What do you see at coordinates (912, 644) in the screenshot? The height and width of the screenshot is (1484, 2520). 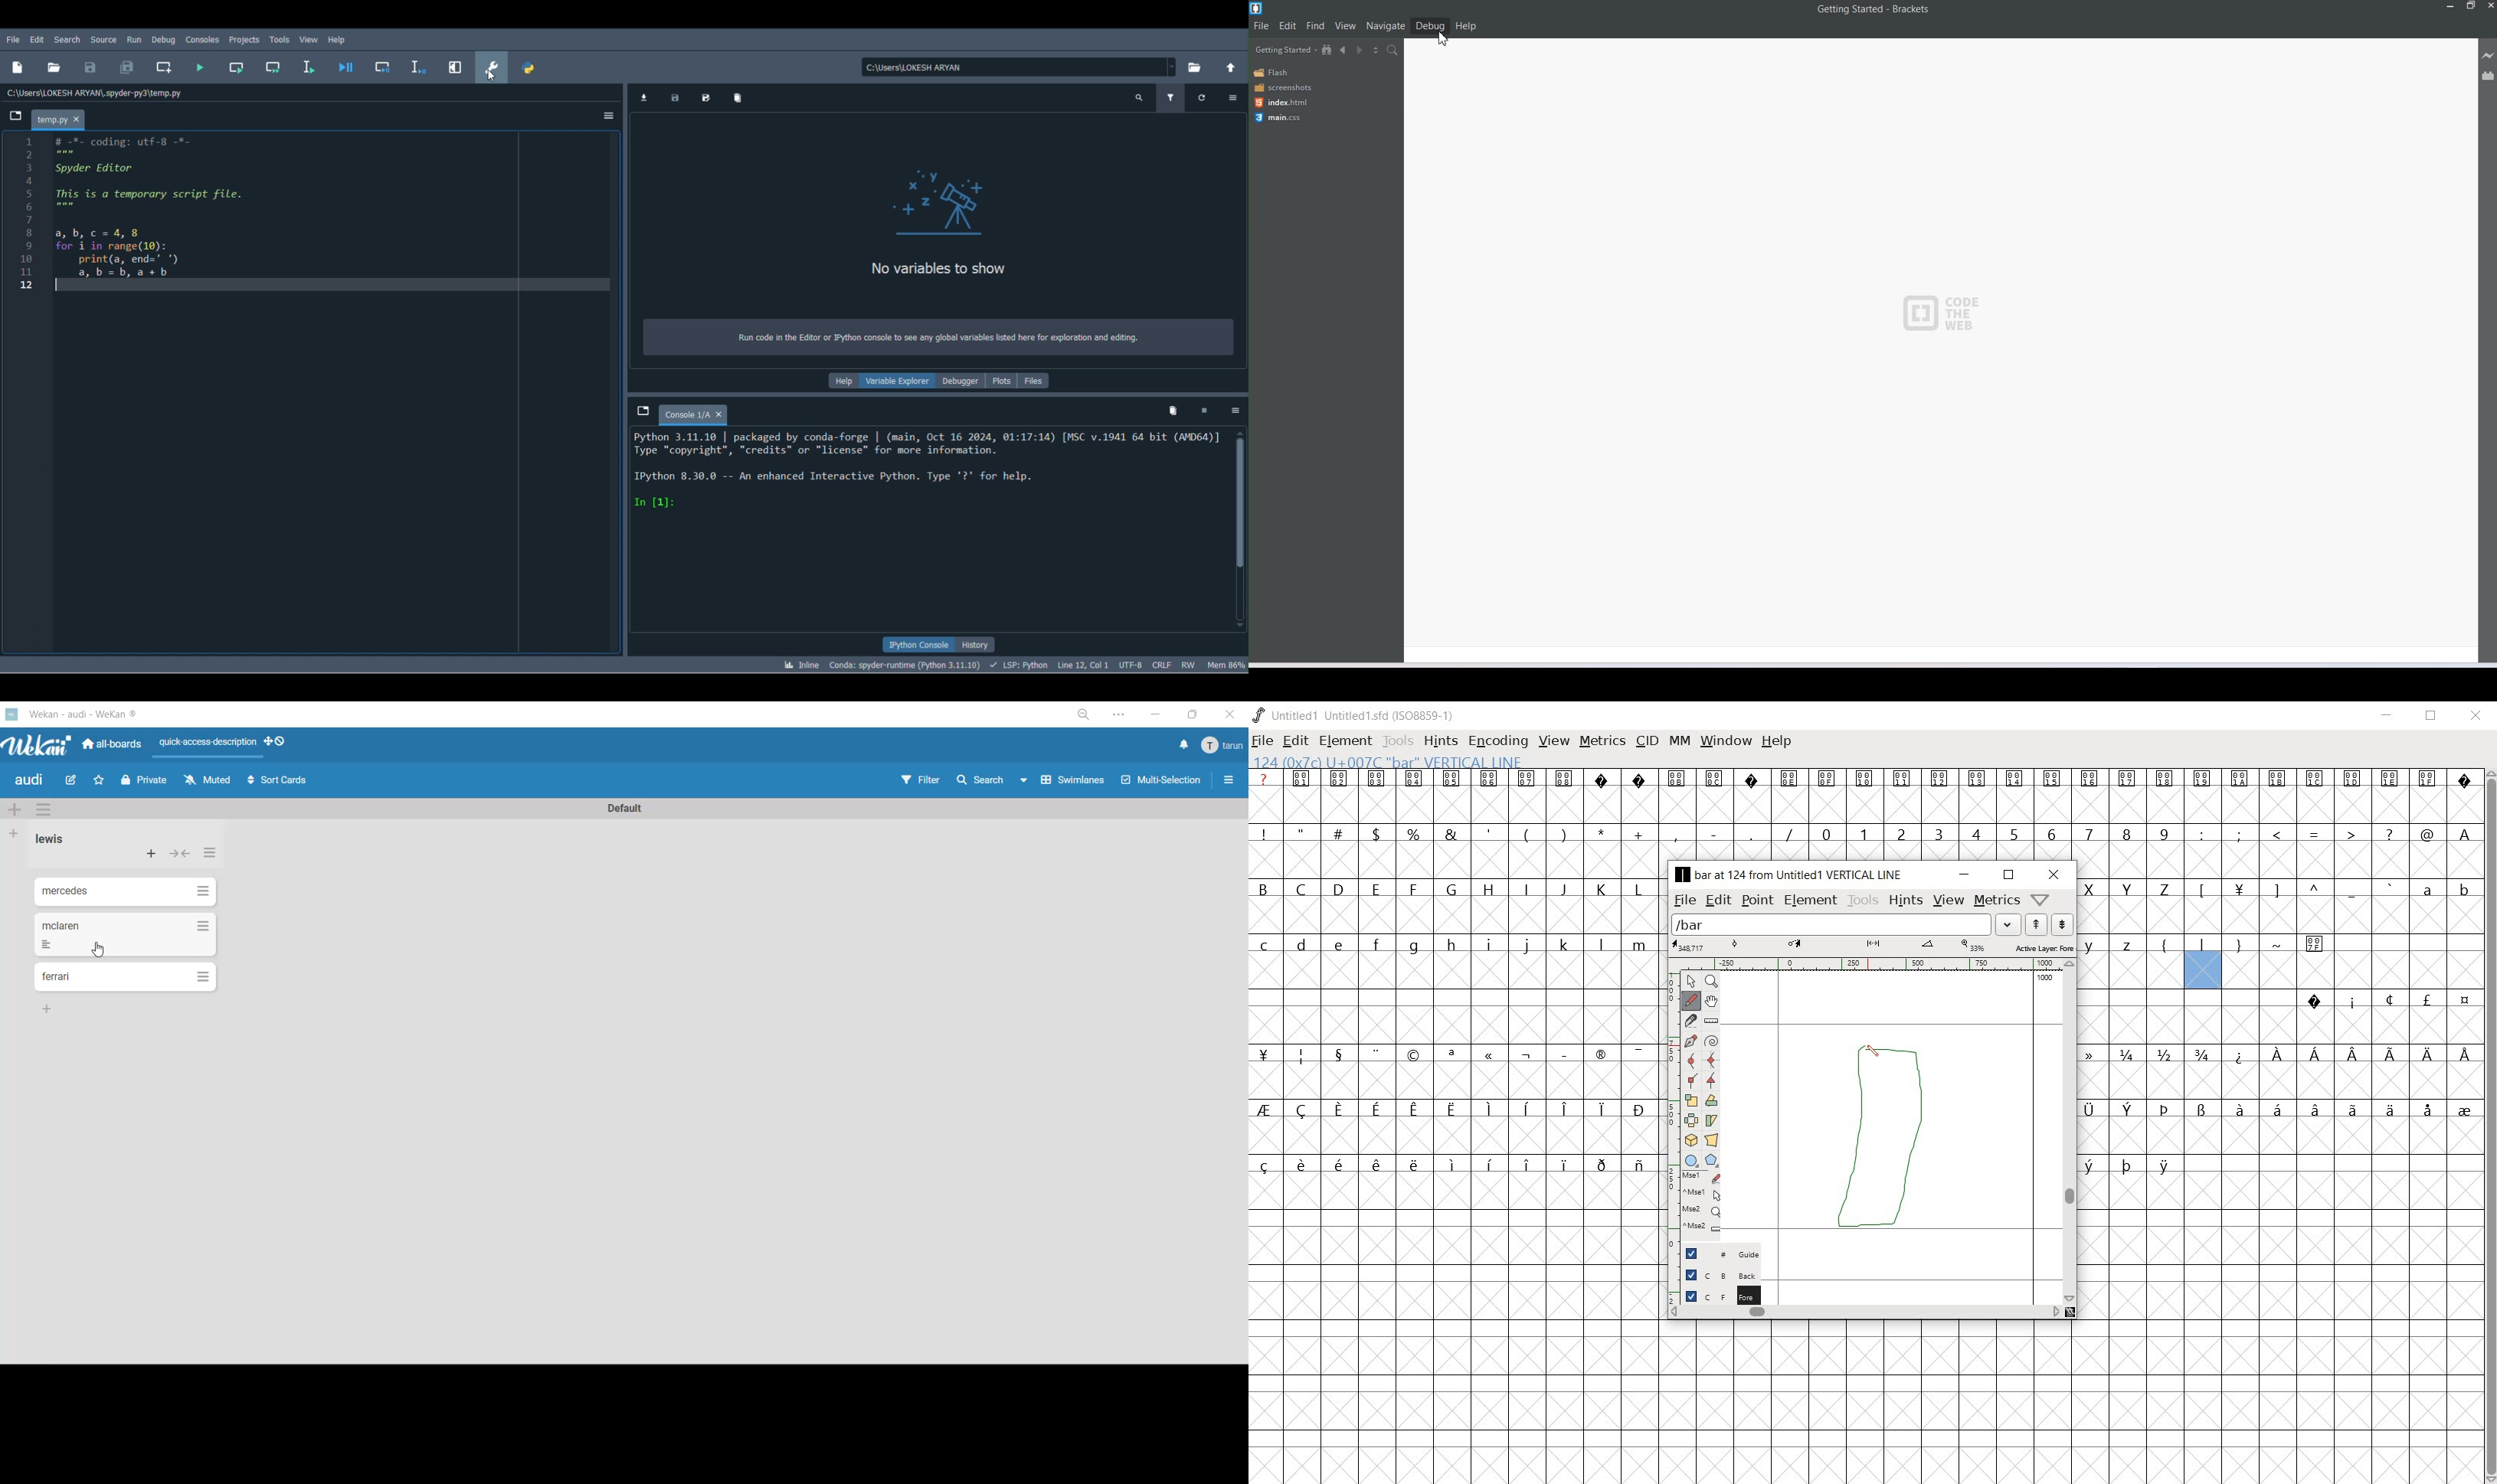 I see `IPython console` at bounding box center [912, 644].